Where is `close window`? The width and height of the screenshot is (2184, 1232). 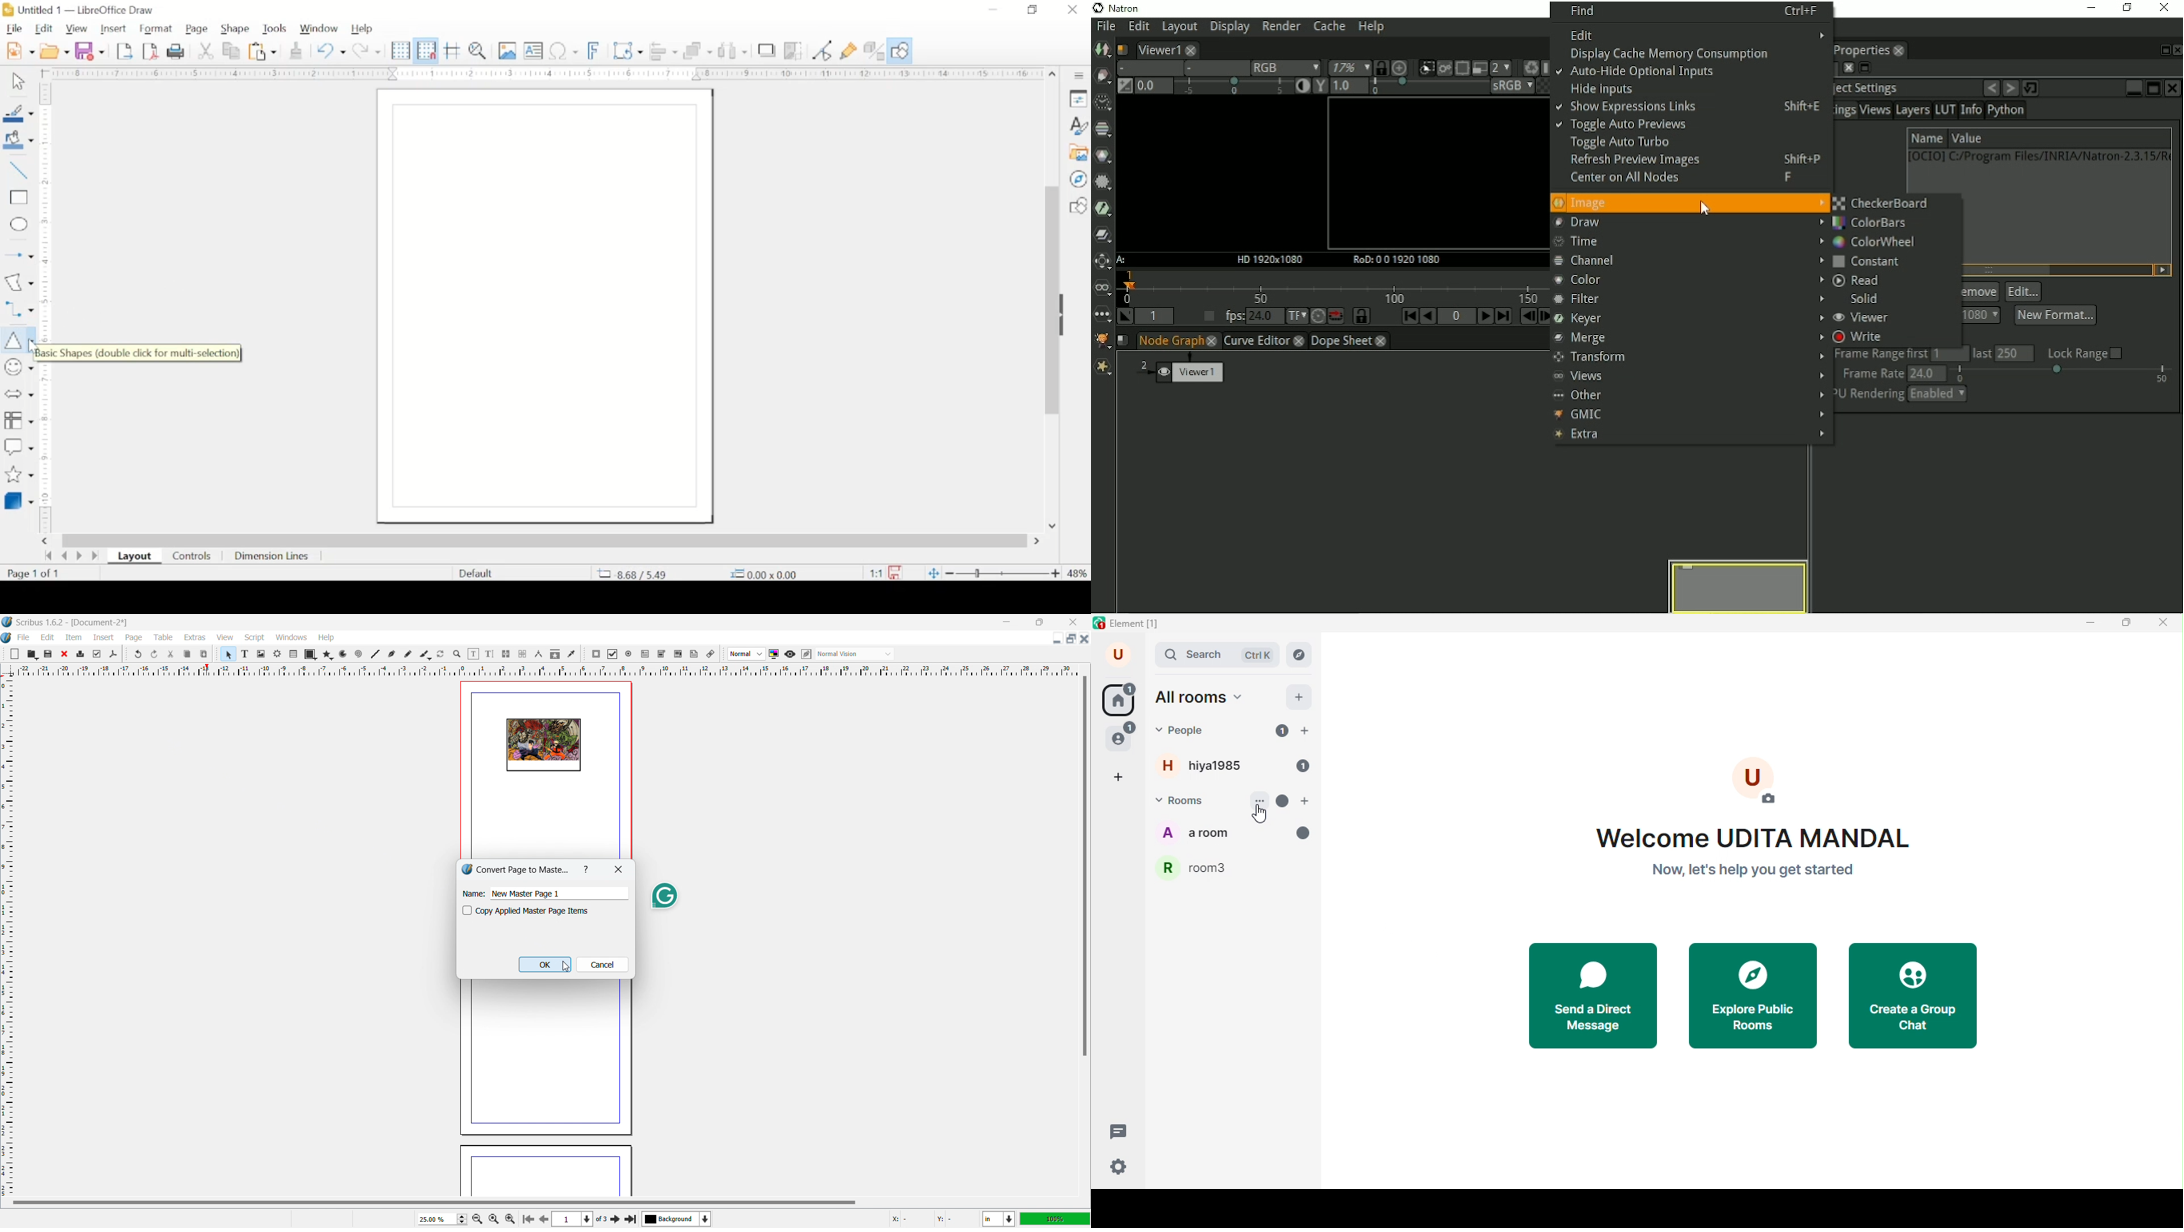 close window is located at coordinates (1072, 621).